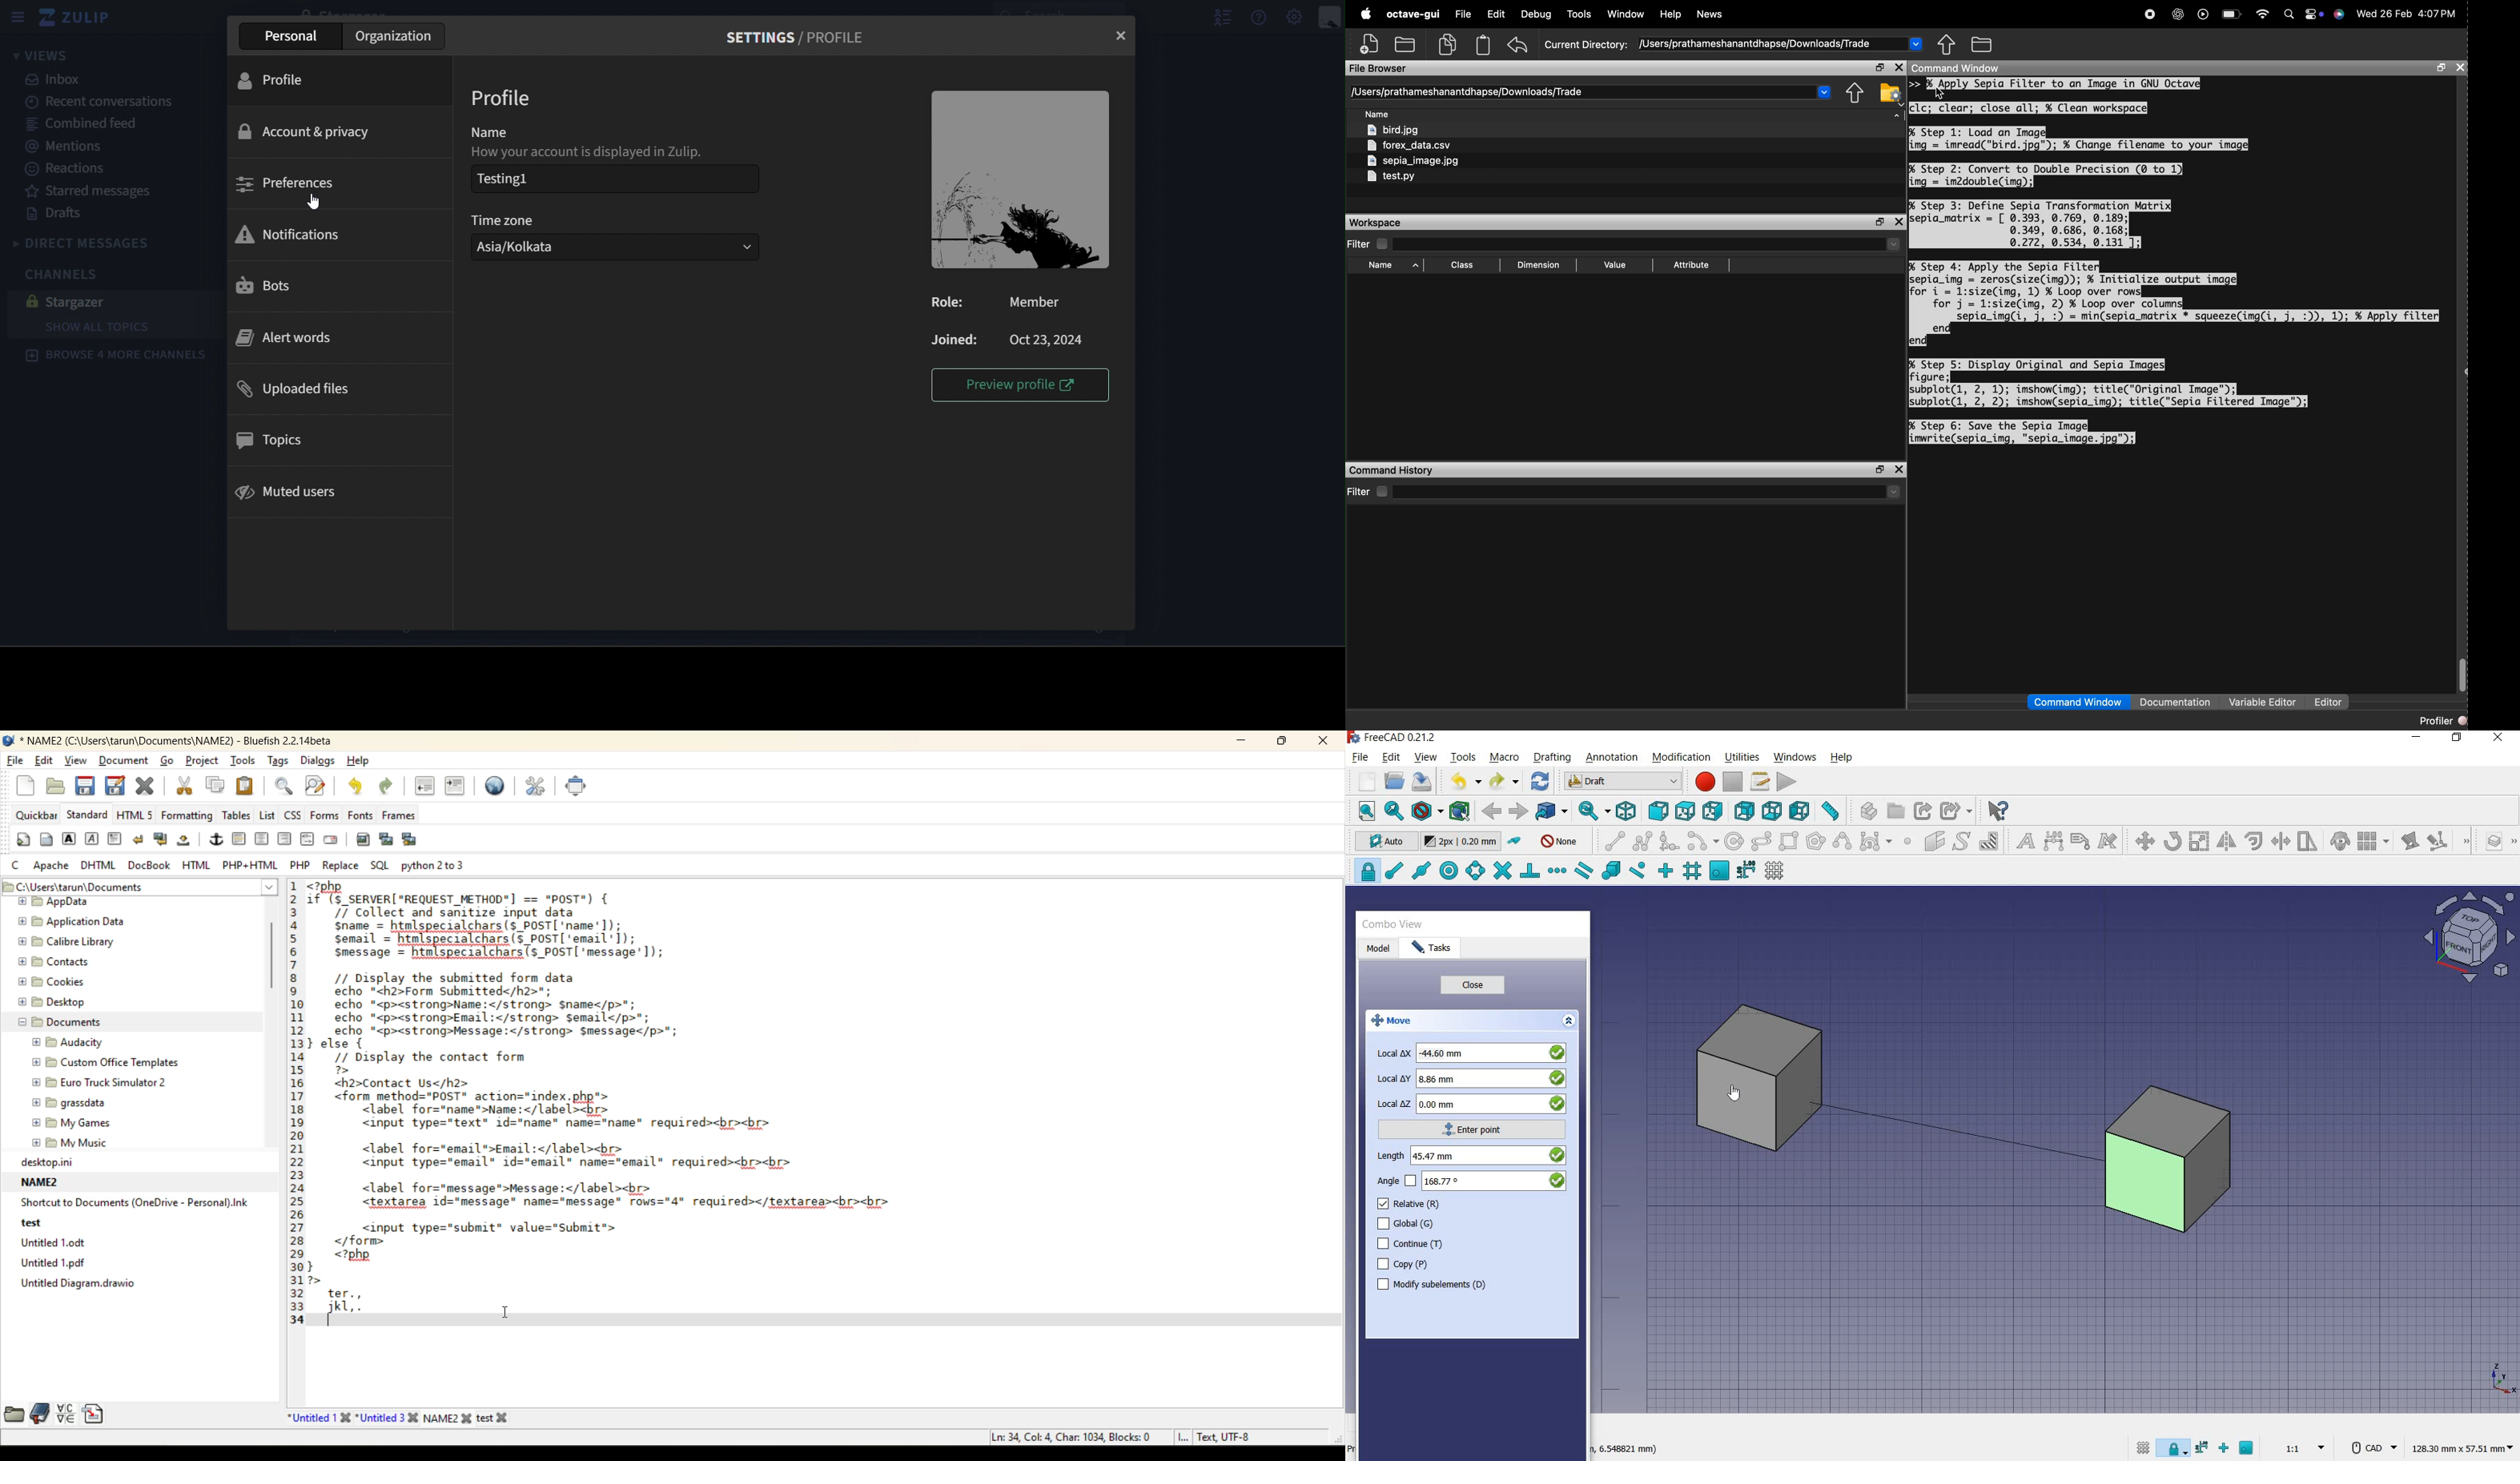 The height and width of the screenshot is (1484, 2520). Describe the element at coordinates (356, 762) in the screenshot. I see `help` at that location.